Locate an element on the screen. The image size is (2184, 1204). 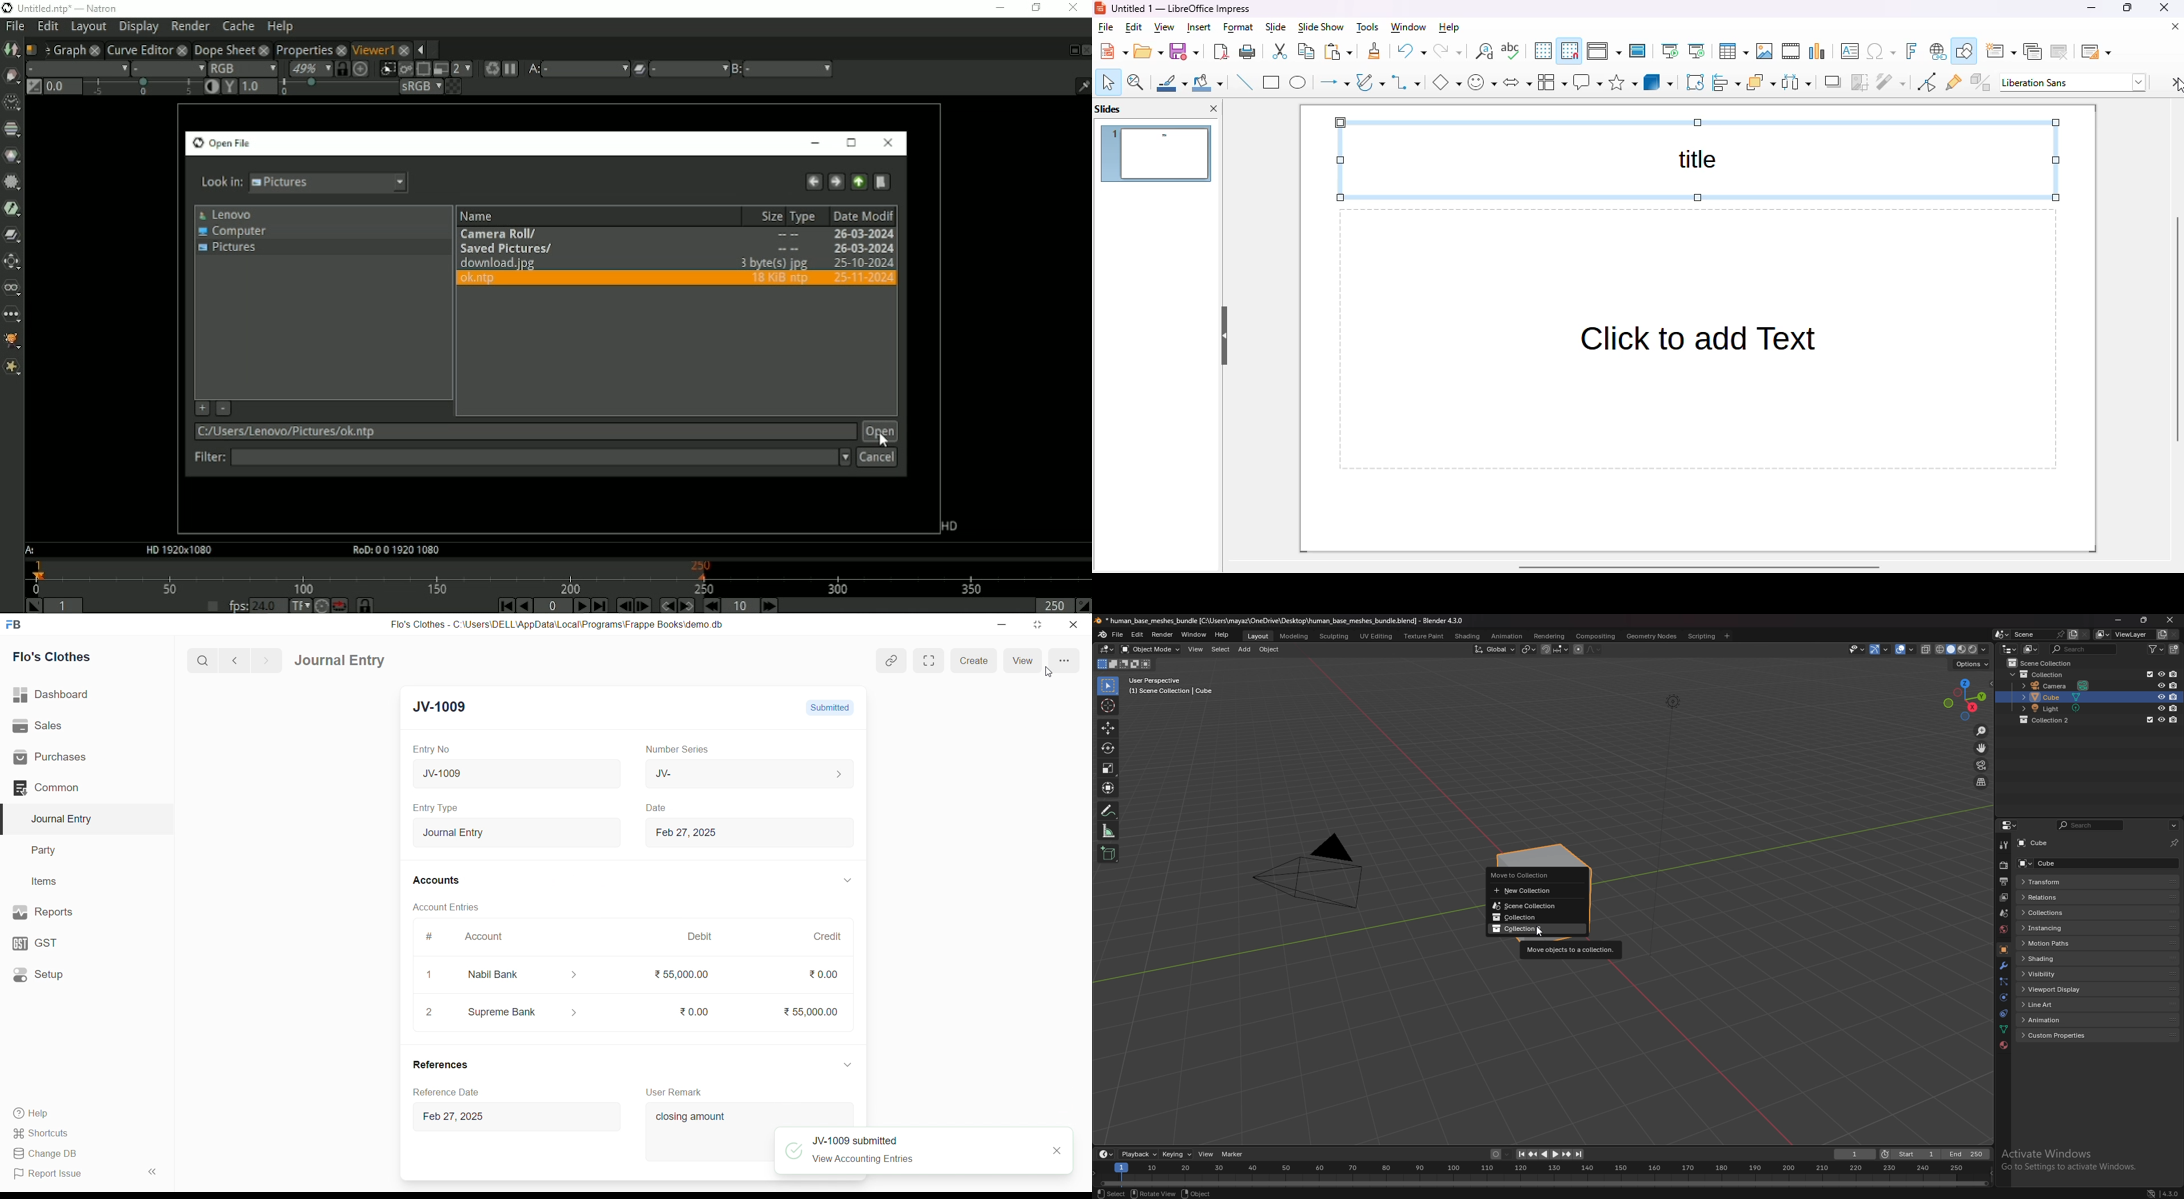
Flo's Clothes - C:\Users\DELL\AppData\Local\Programs\Frappe Books\demo.db is located at coordinates (557, 624).